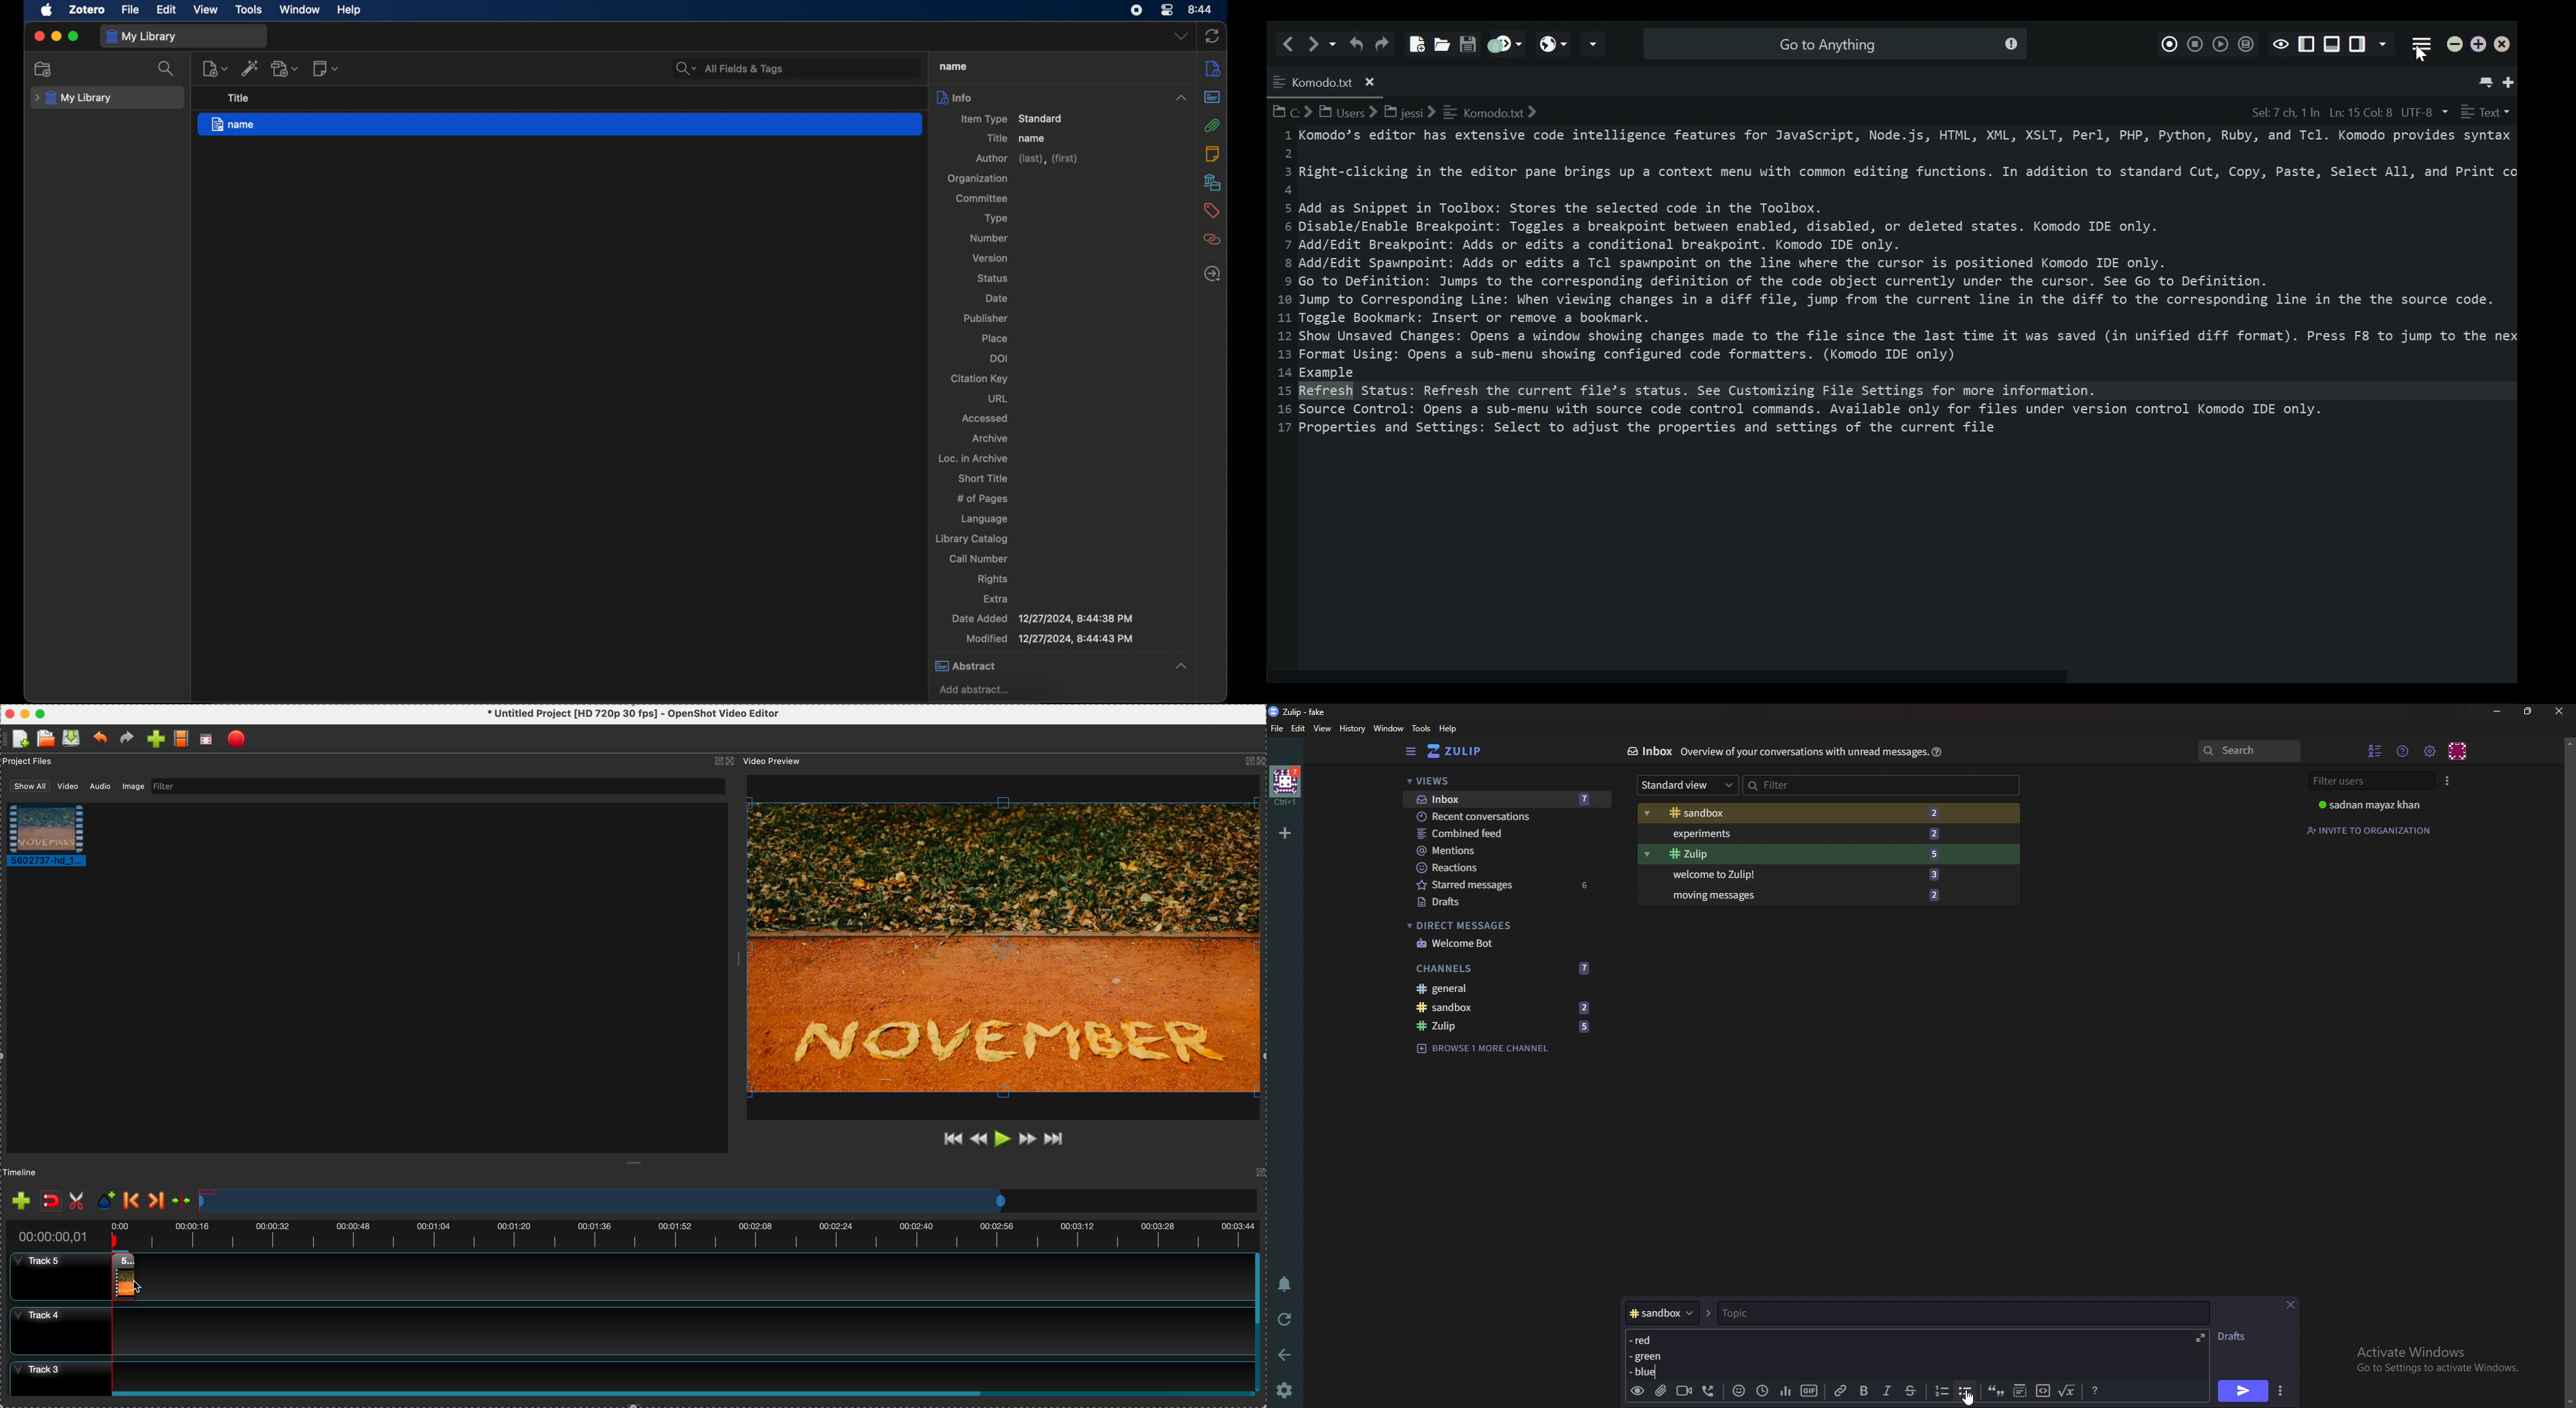 The height and width of the screenshot is (1428, 2576). What do you see at coordinates (2373, 781) in the screenshot?
I see `Filter users` at bounding box center [2373, 781].